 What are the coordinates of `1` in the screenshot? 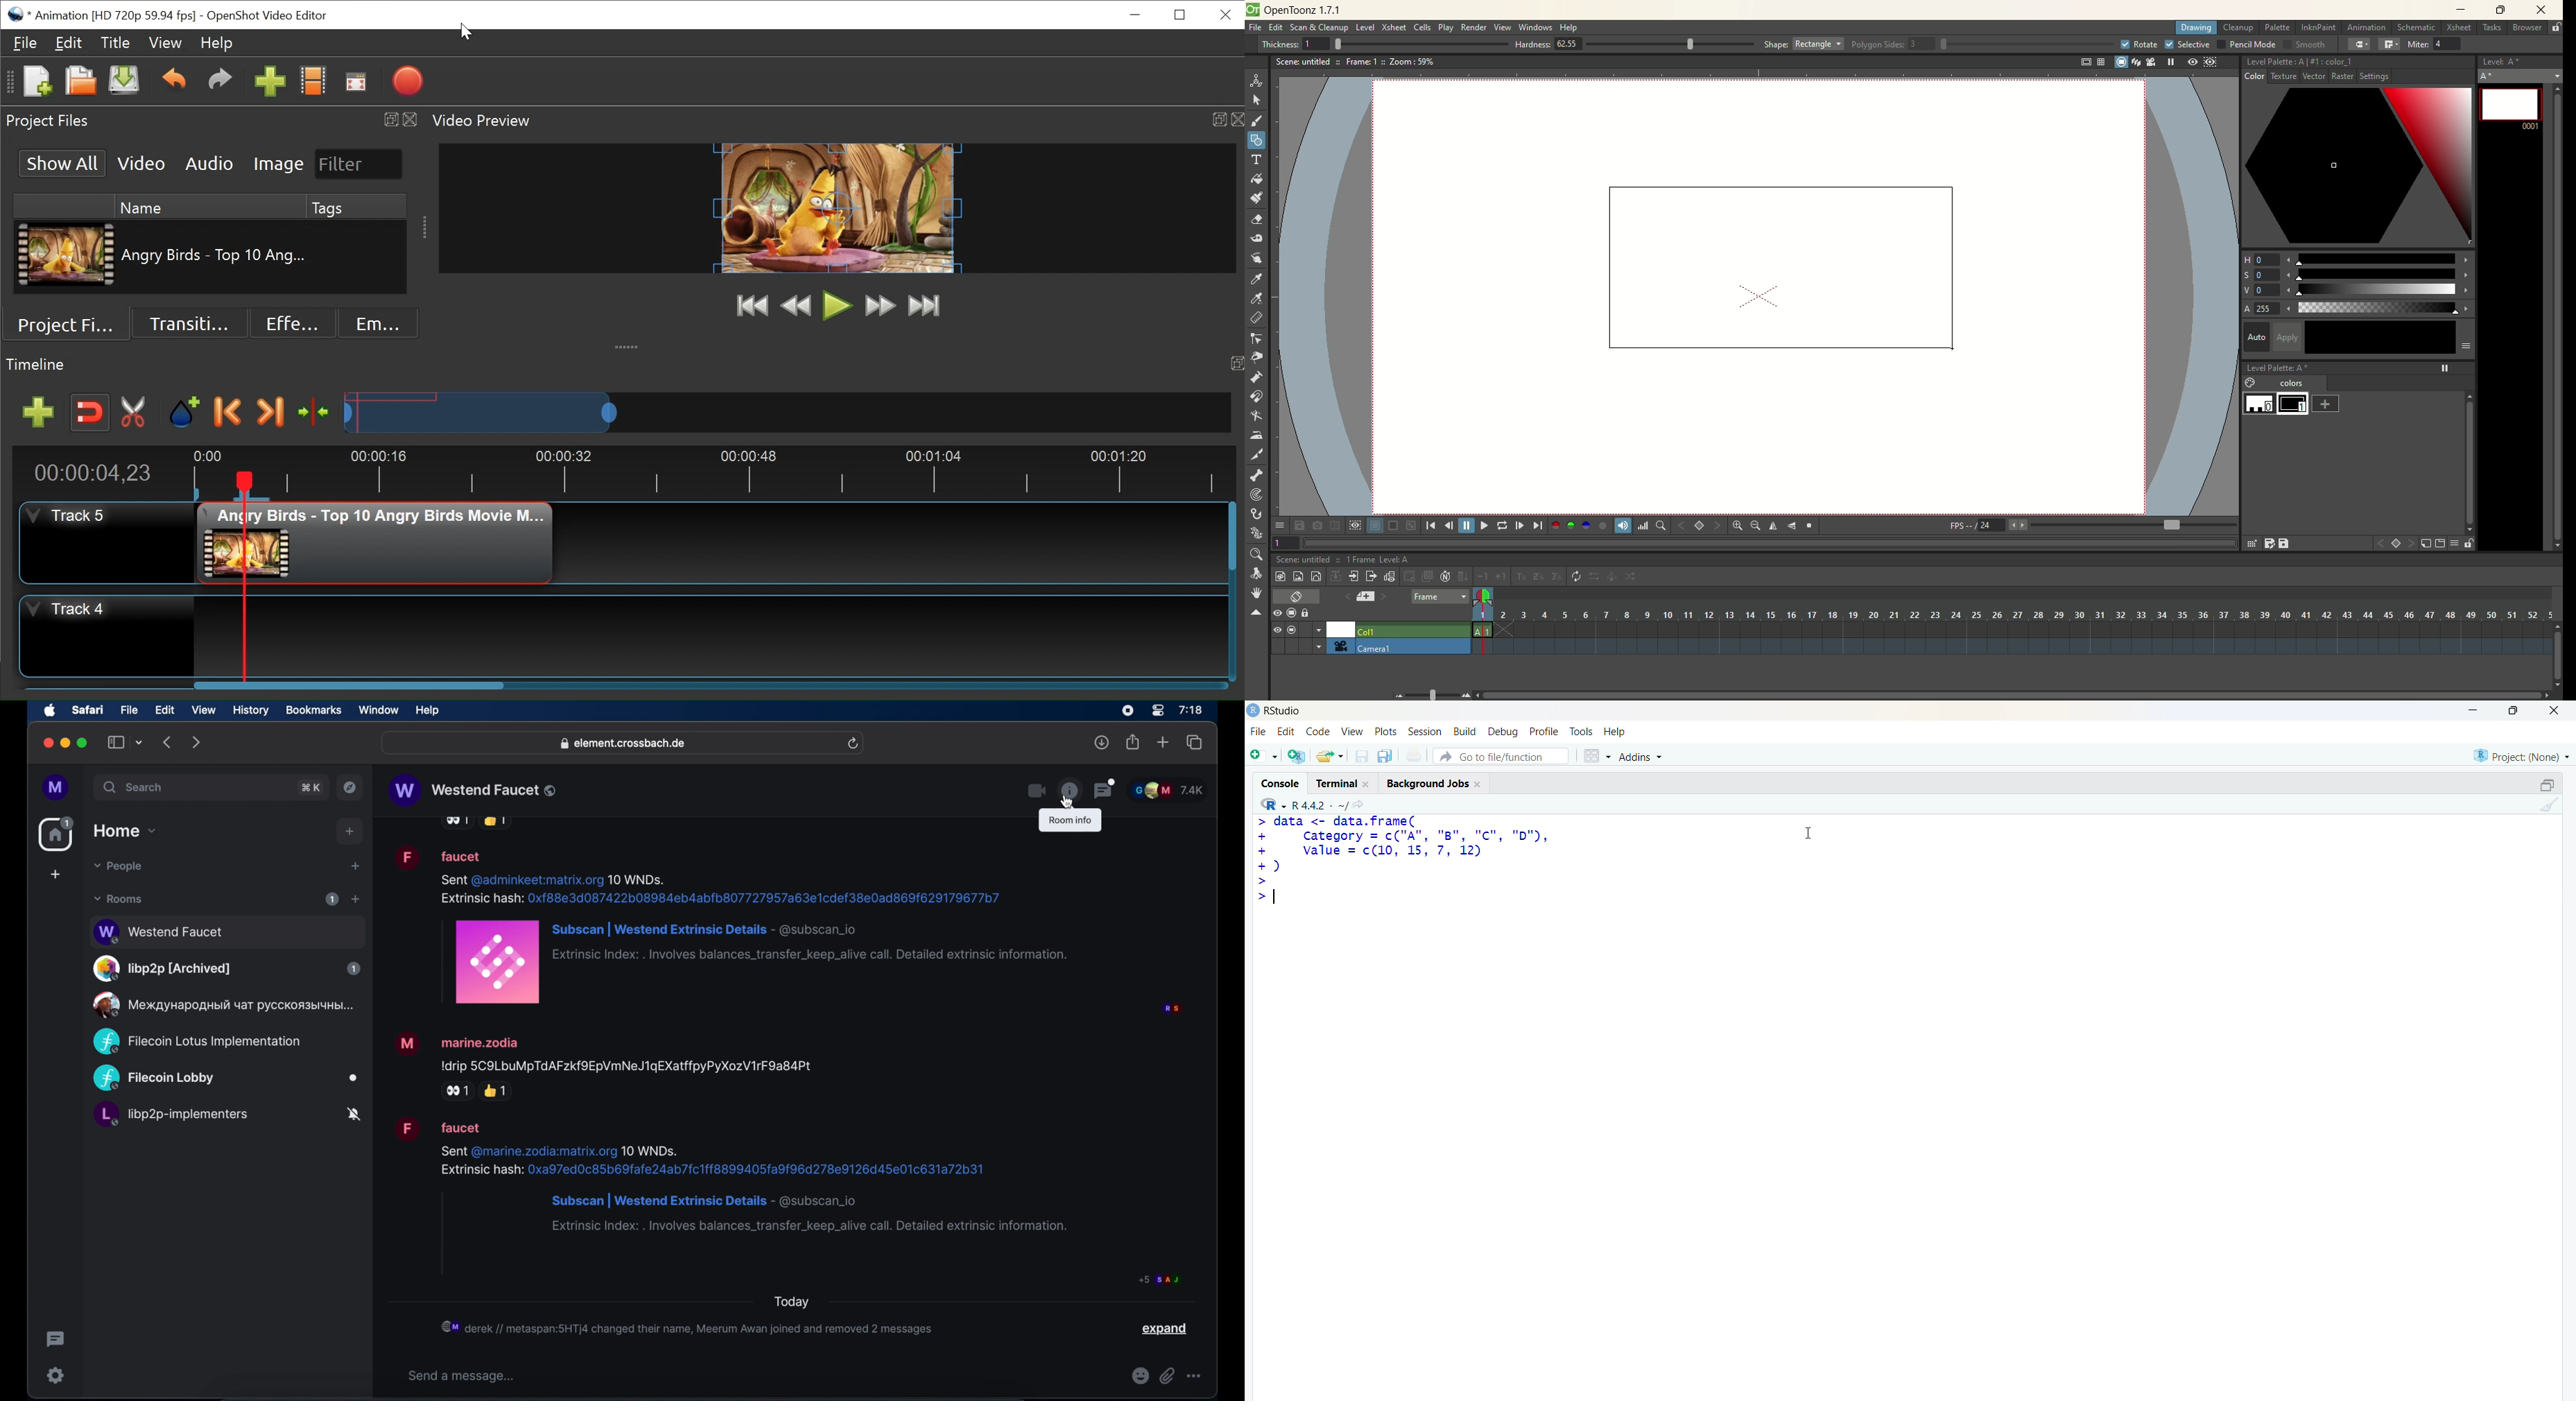 It's located at (332, 899).